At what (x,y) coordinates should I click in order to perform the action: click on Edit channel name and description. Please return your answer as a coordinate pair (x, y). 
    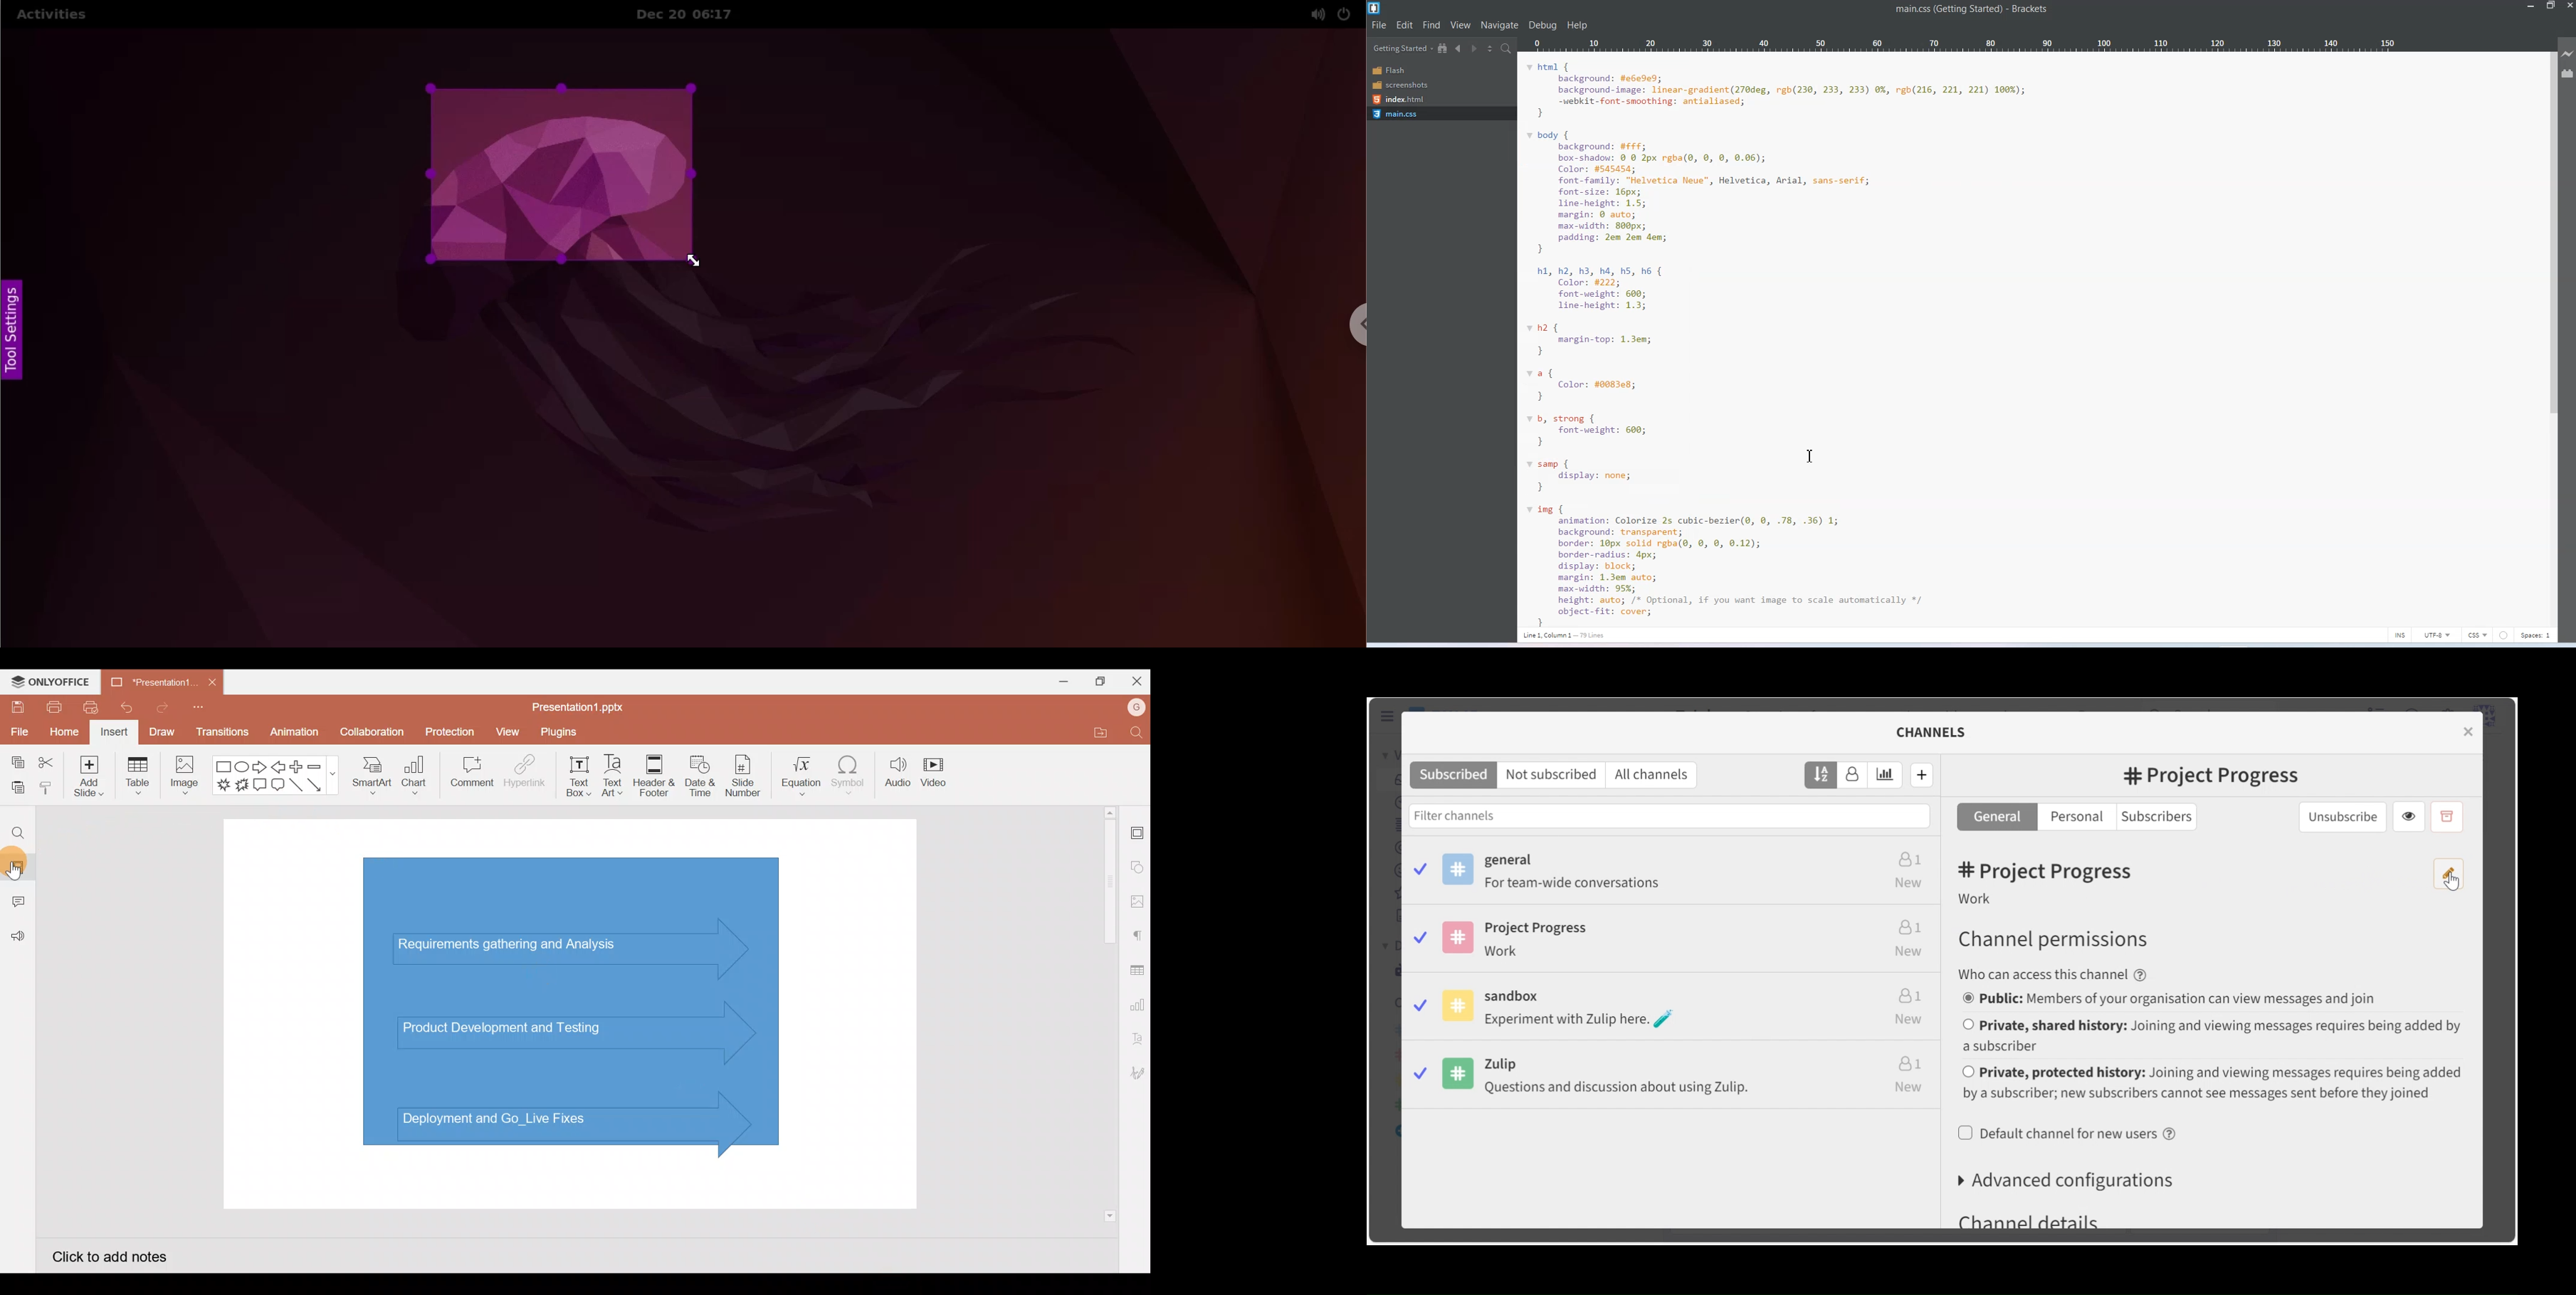
    Looking at the image, I should click on (2447, 874).